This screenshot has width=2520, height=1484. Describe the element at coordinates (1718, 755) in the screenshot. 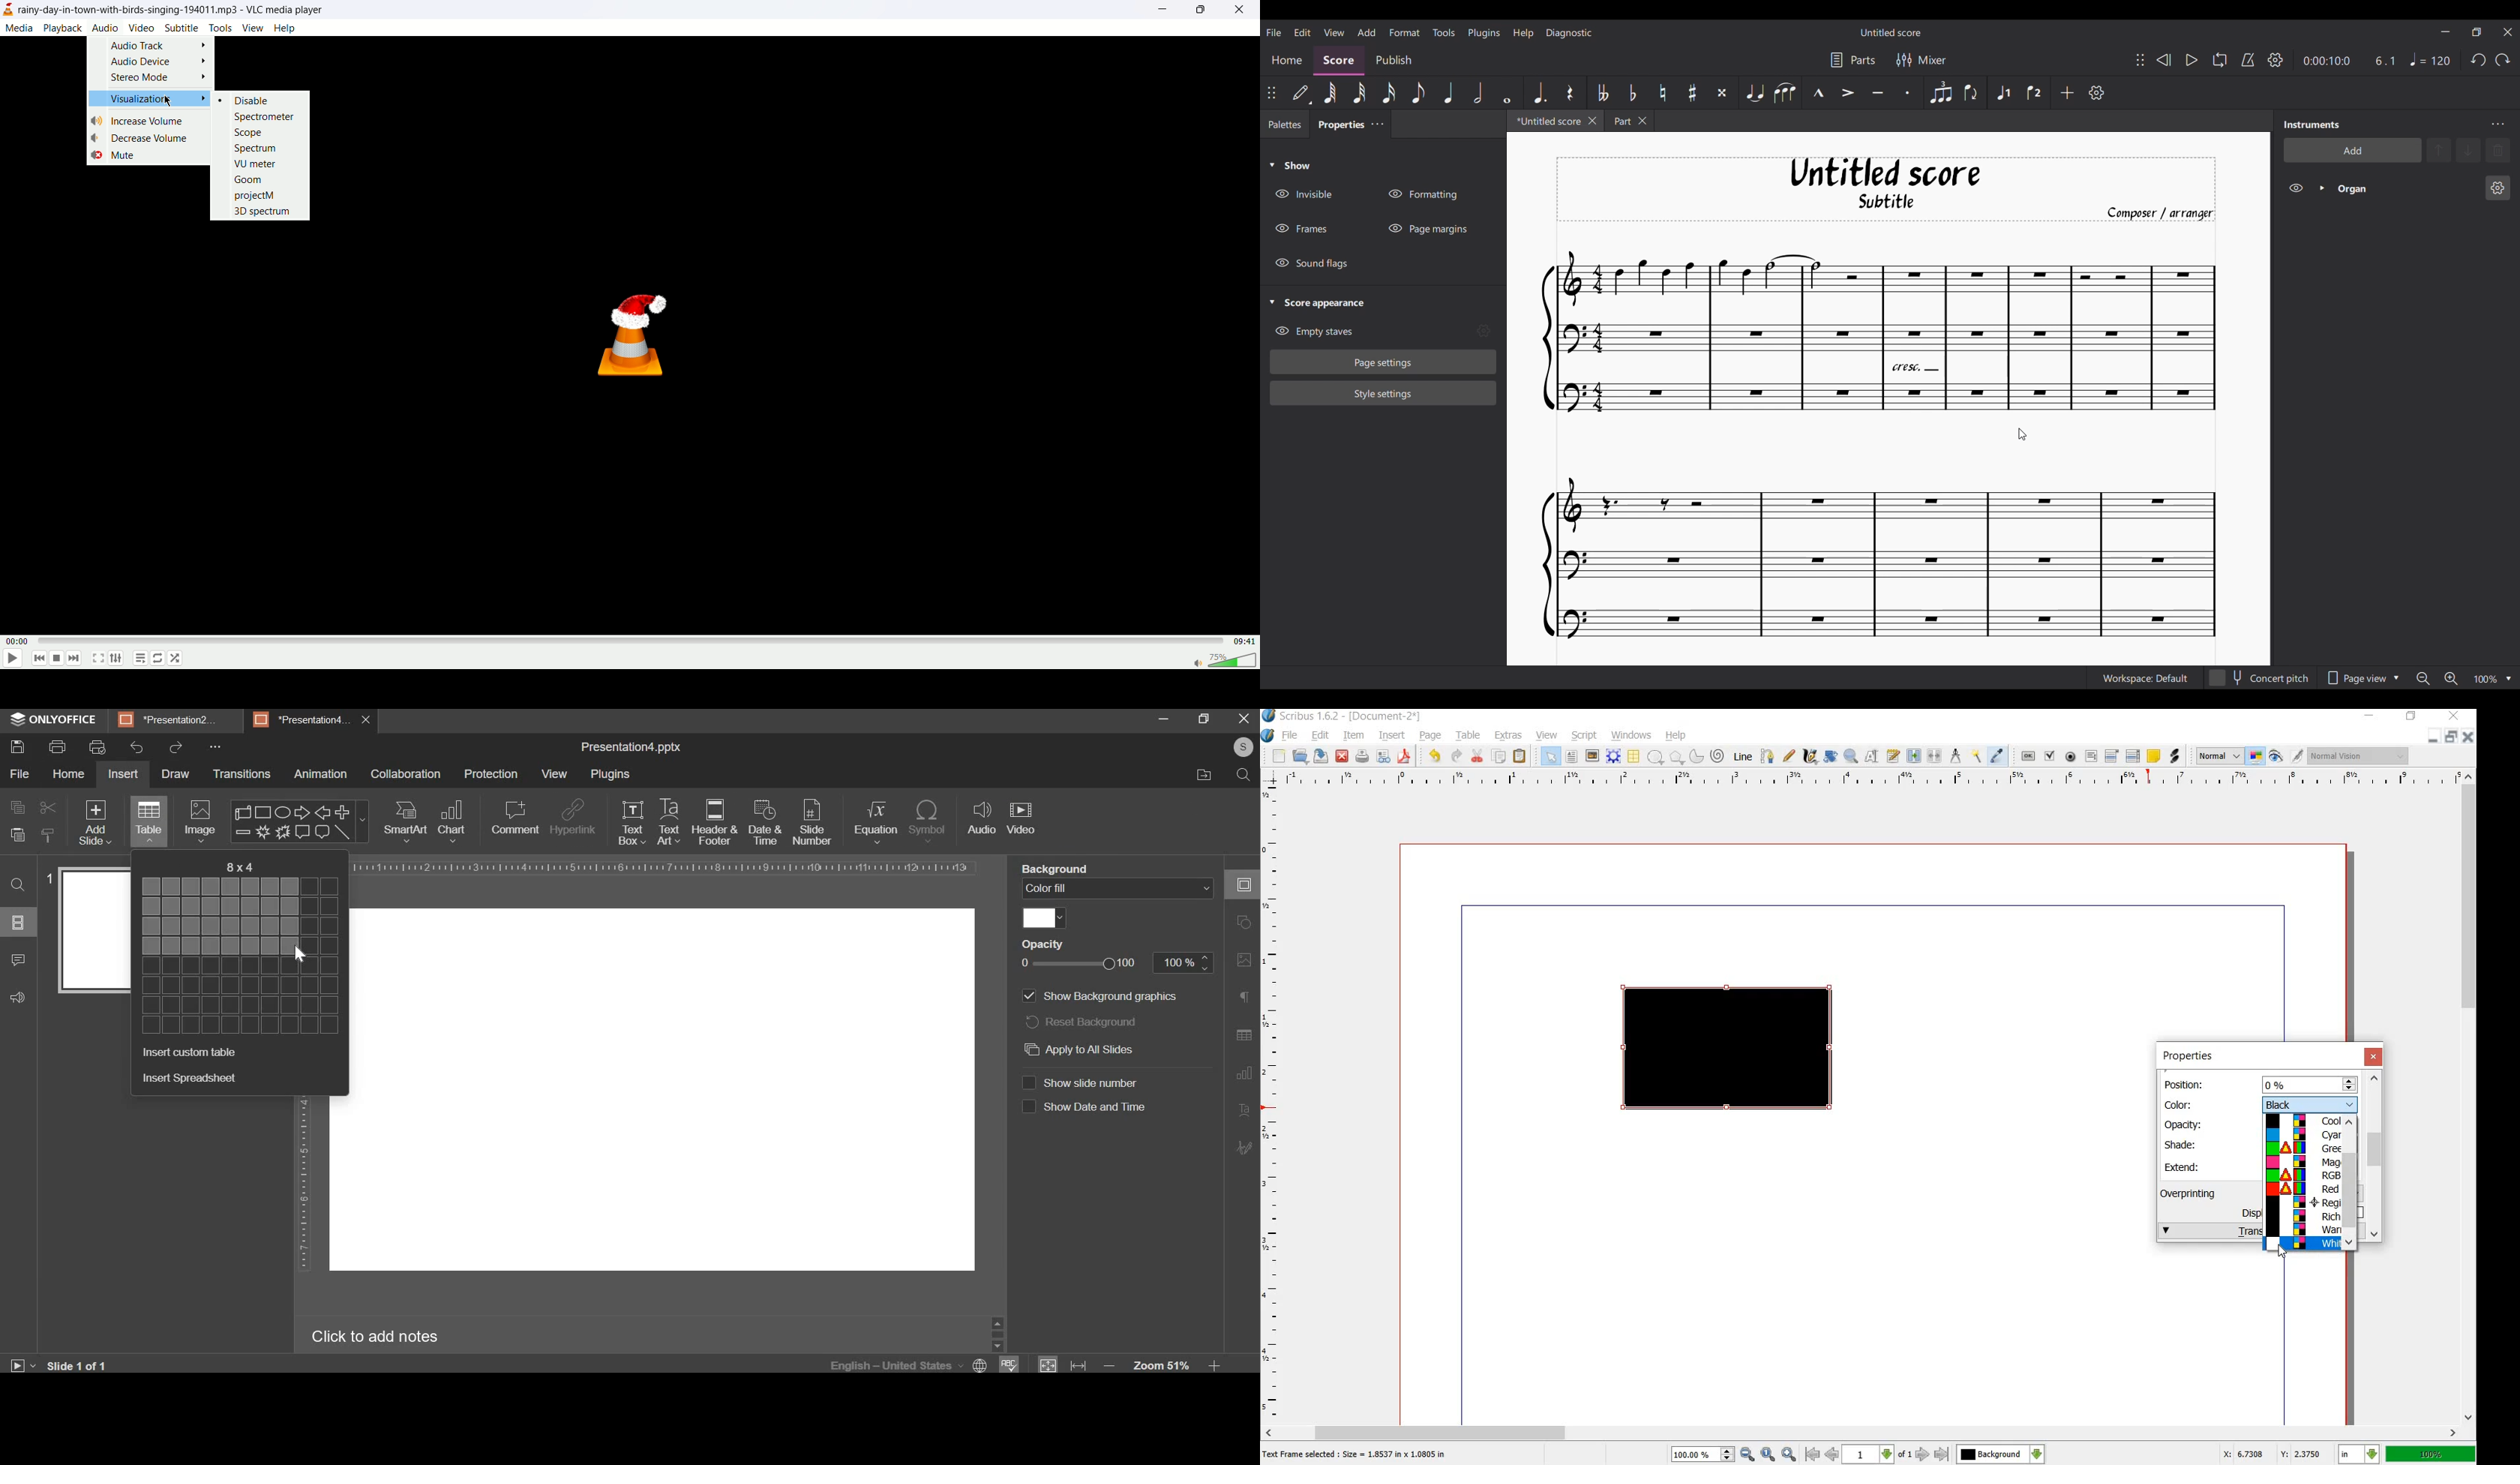

I see `spiral` at that location.